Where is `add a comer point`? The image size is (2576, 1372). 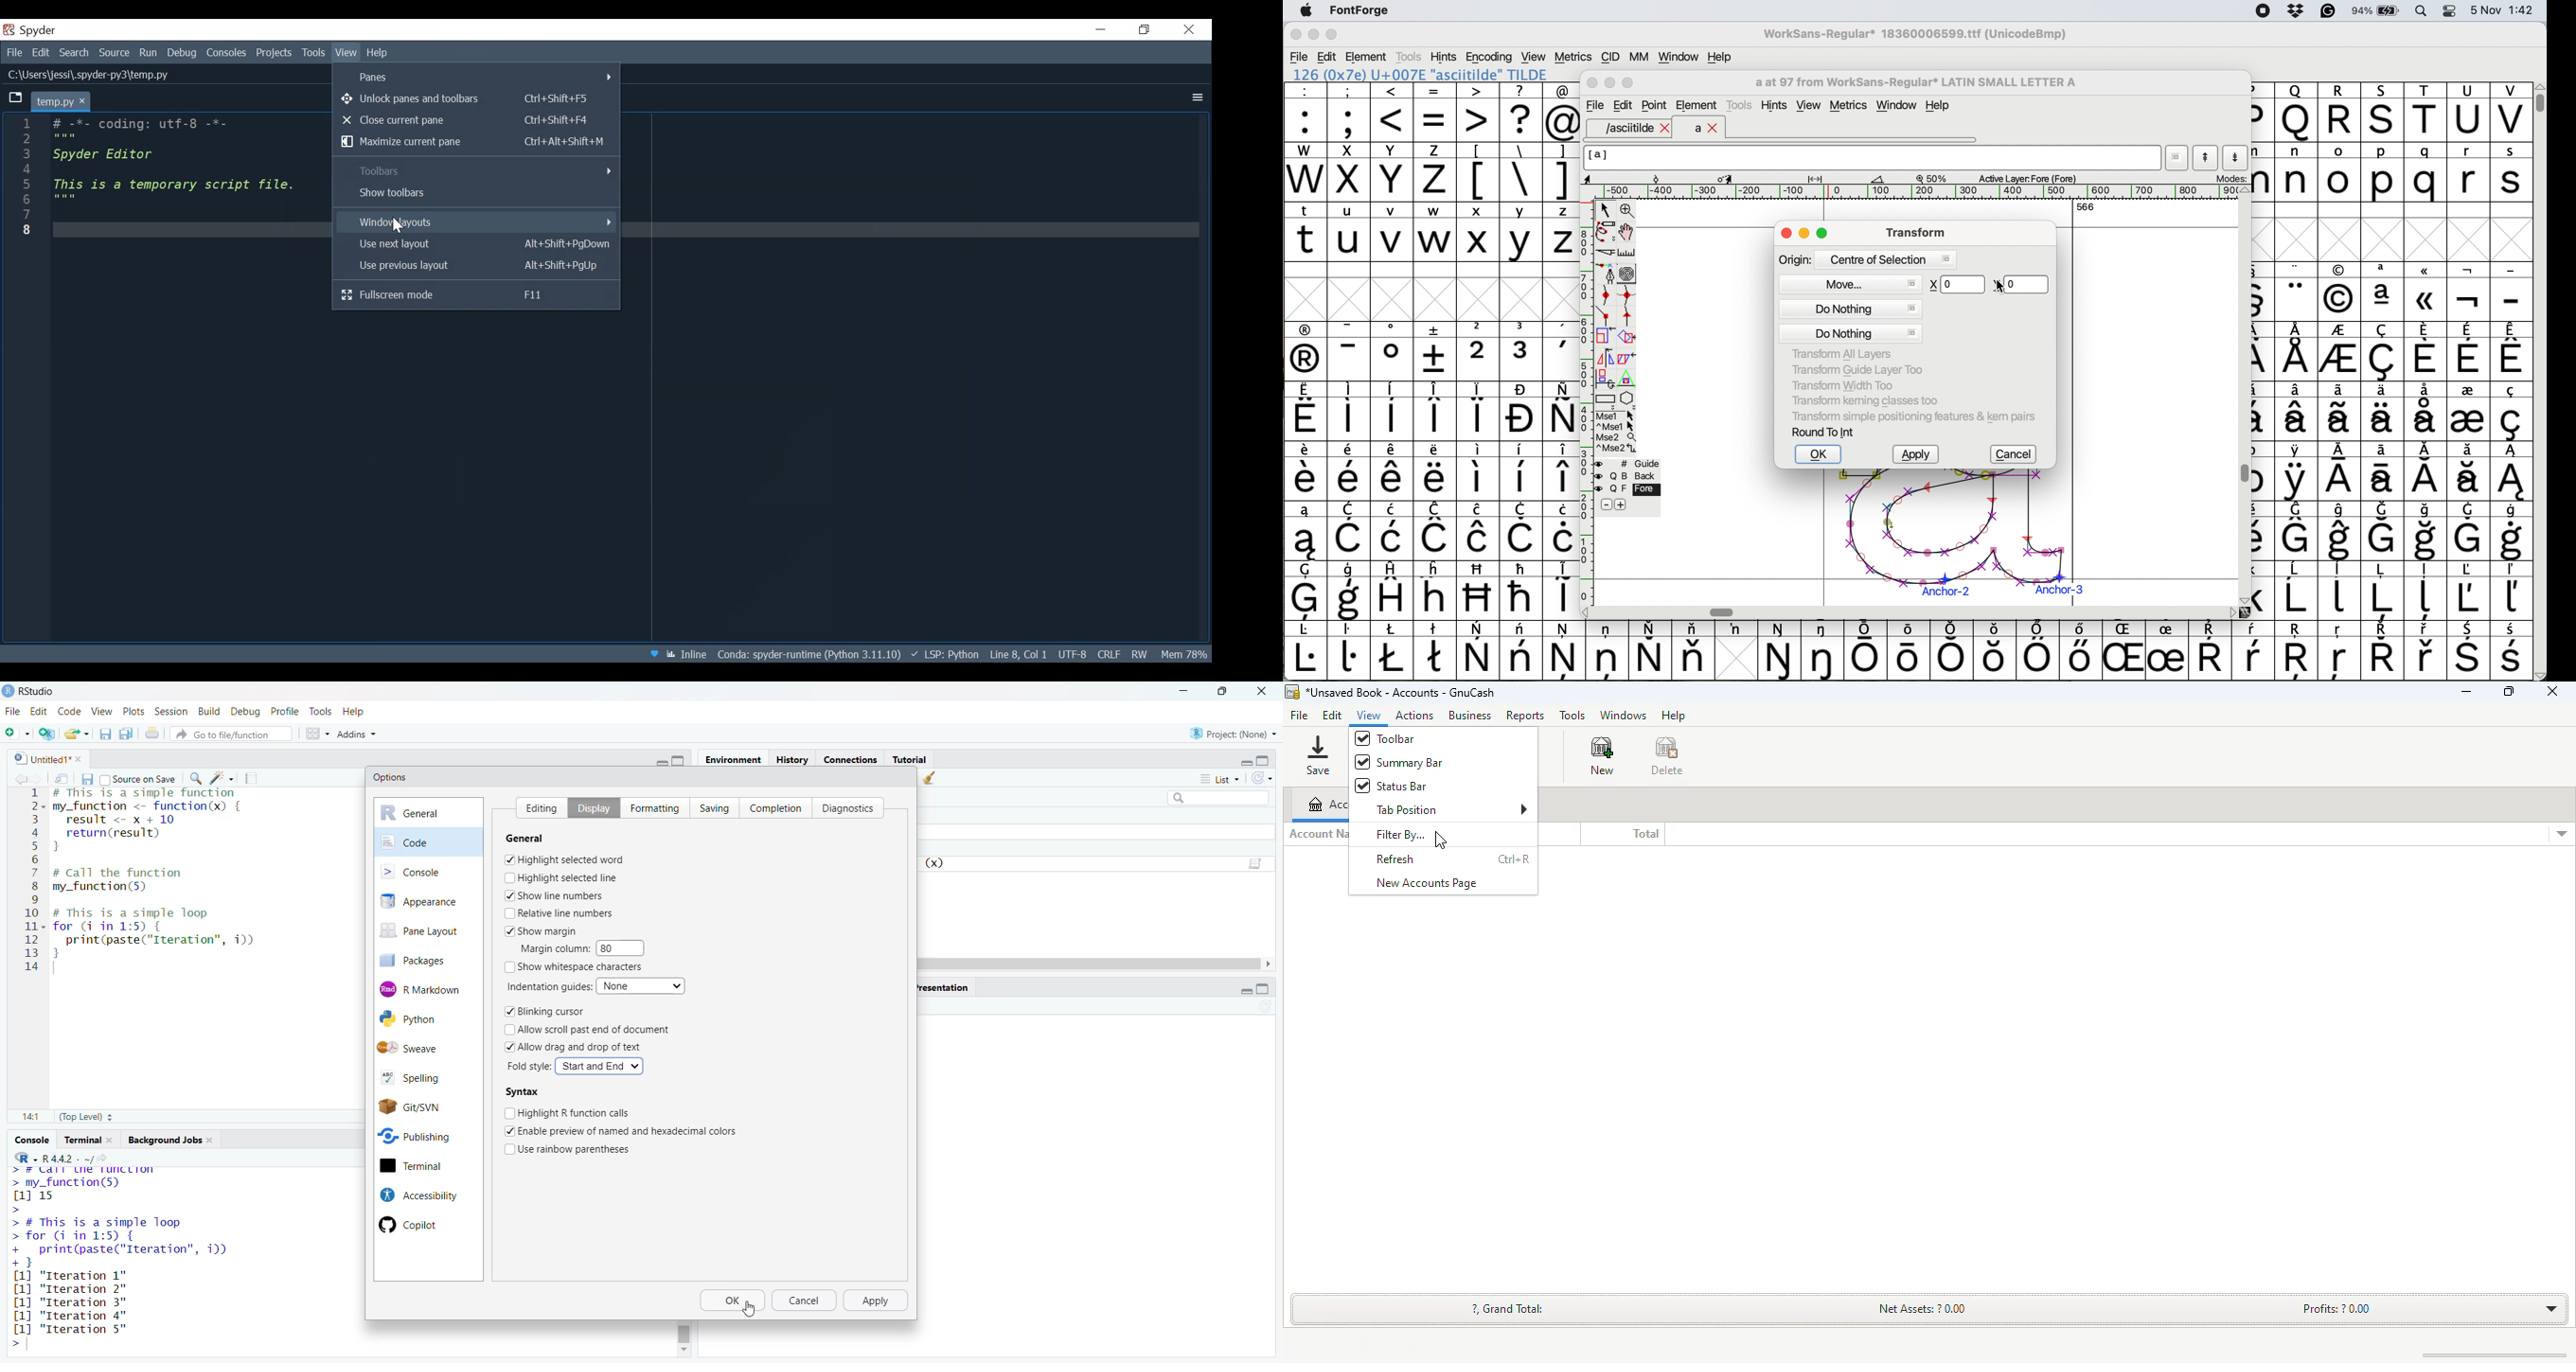
add a comer point is located at coordinates (1606, 315).